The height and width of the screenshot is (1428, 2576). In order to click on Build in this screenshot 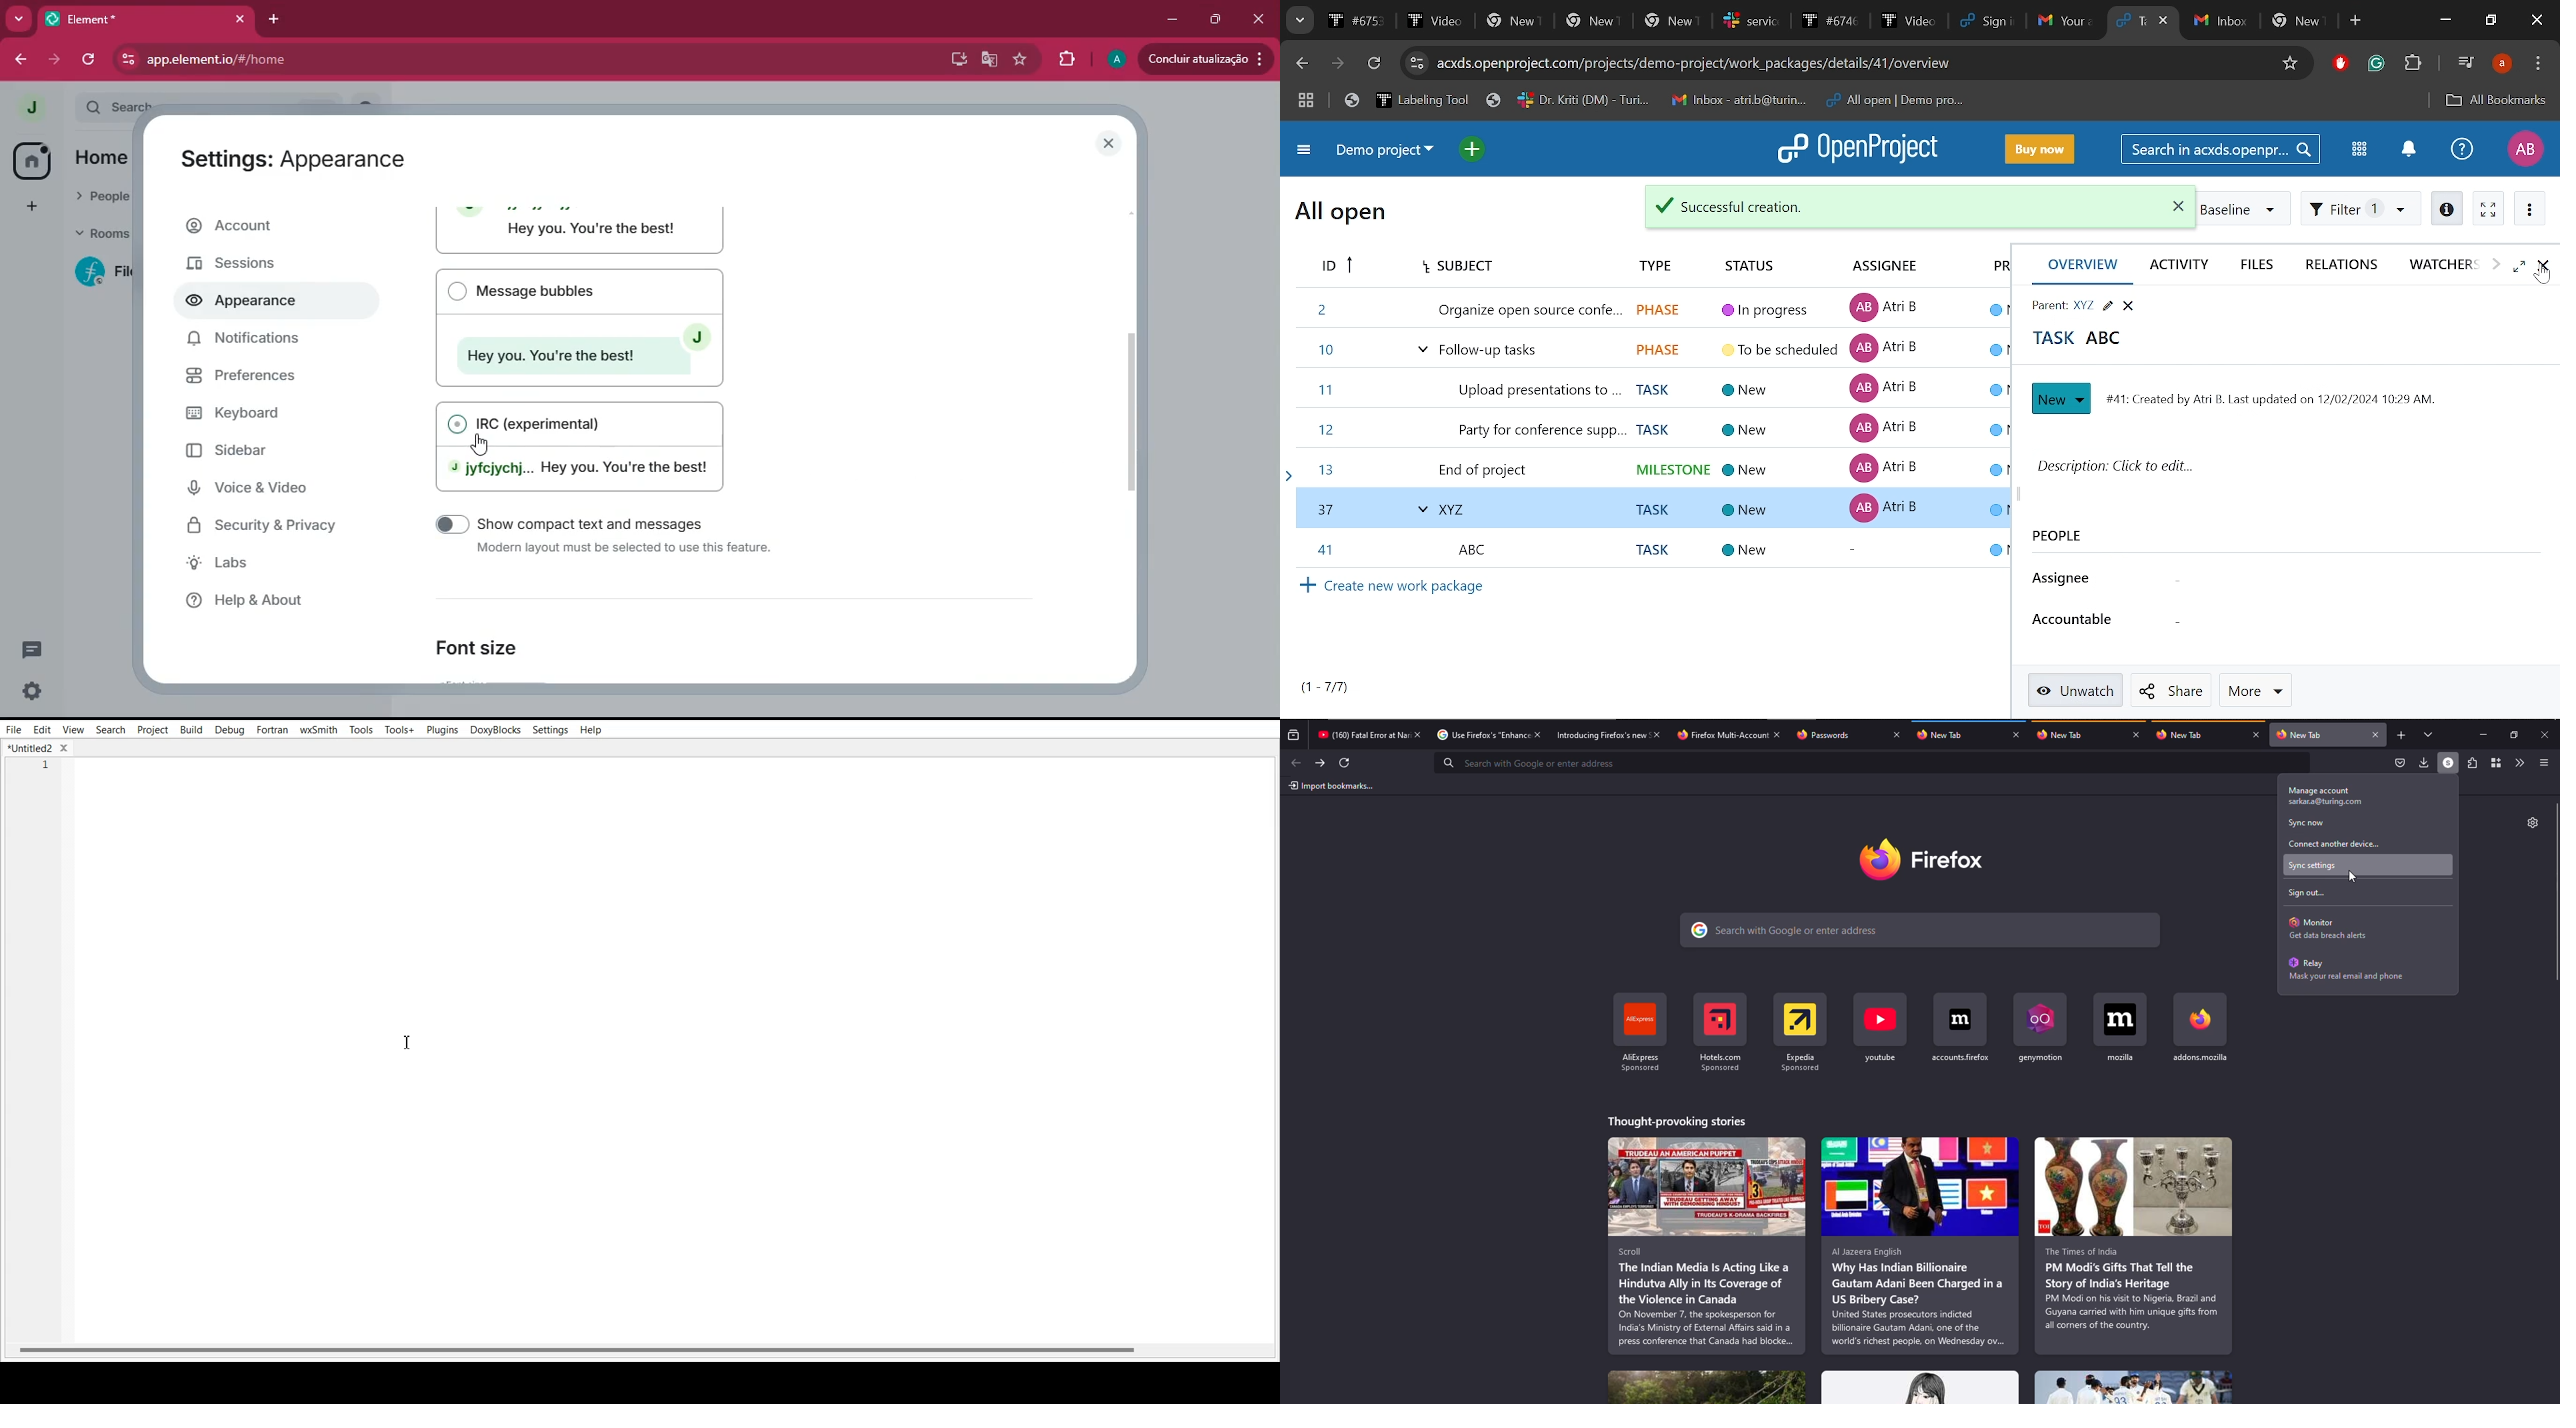, I will do `click(191, 729)`.